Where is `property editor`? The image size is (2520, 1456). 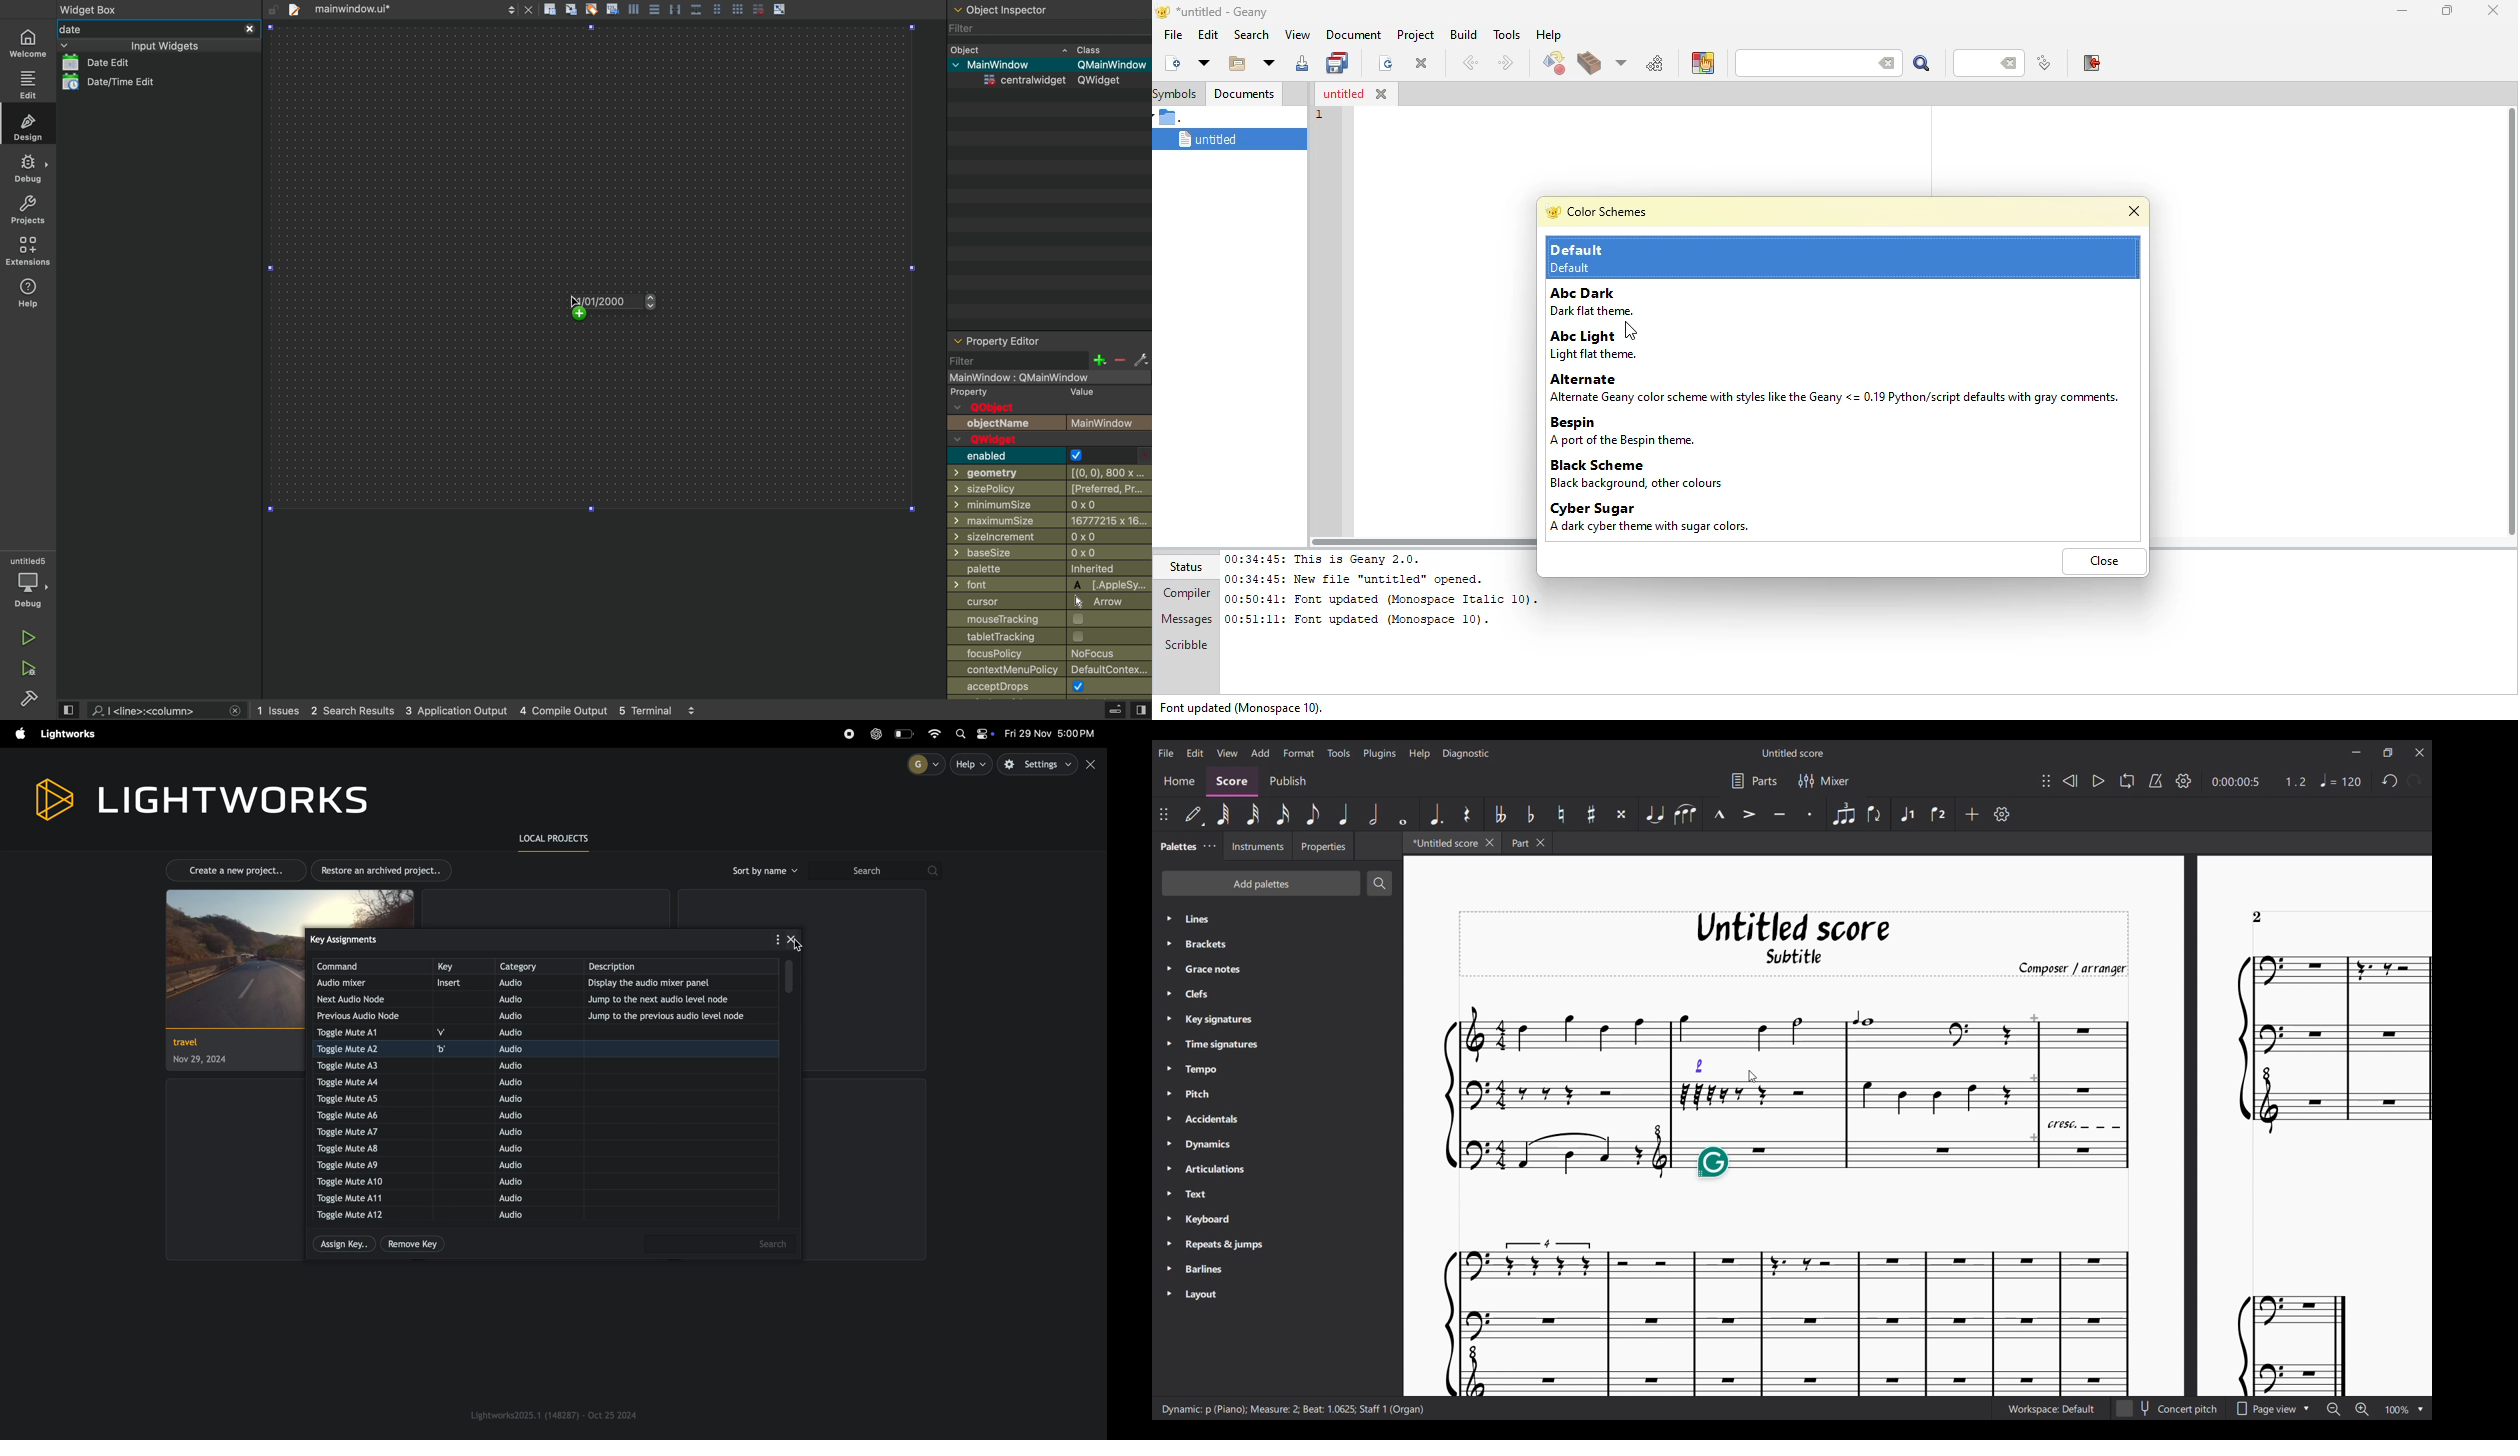
property editor is located at coordinates (1048, 340).